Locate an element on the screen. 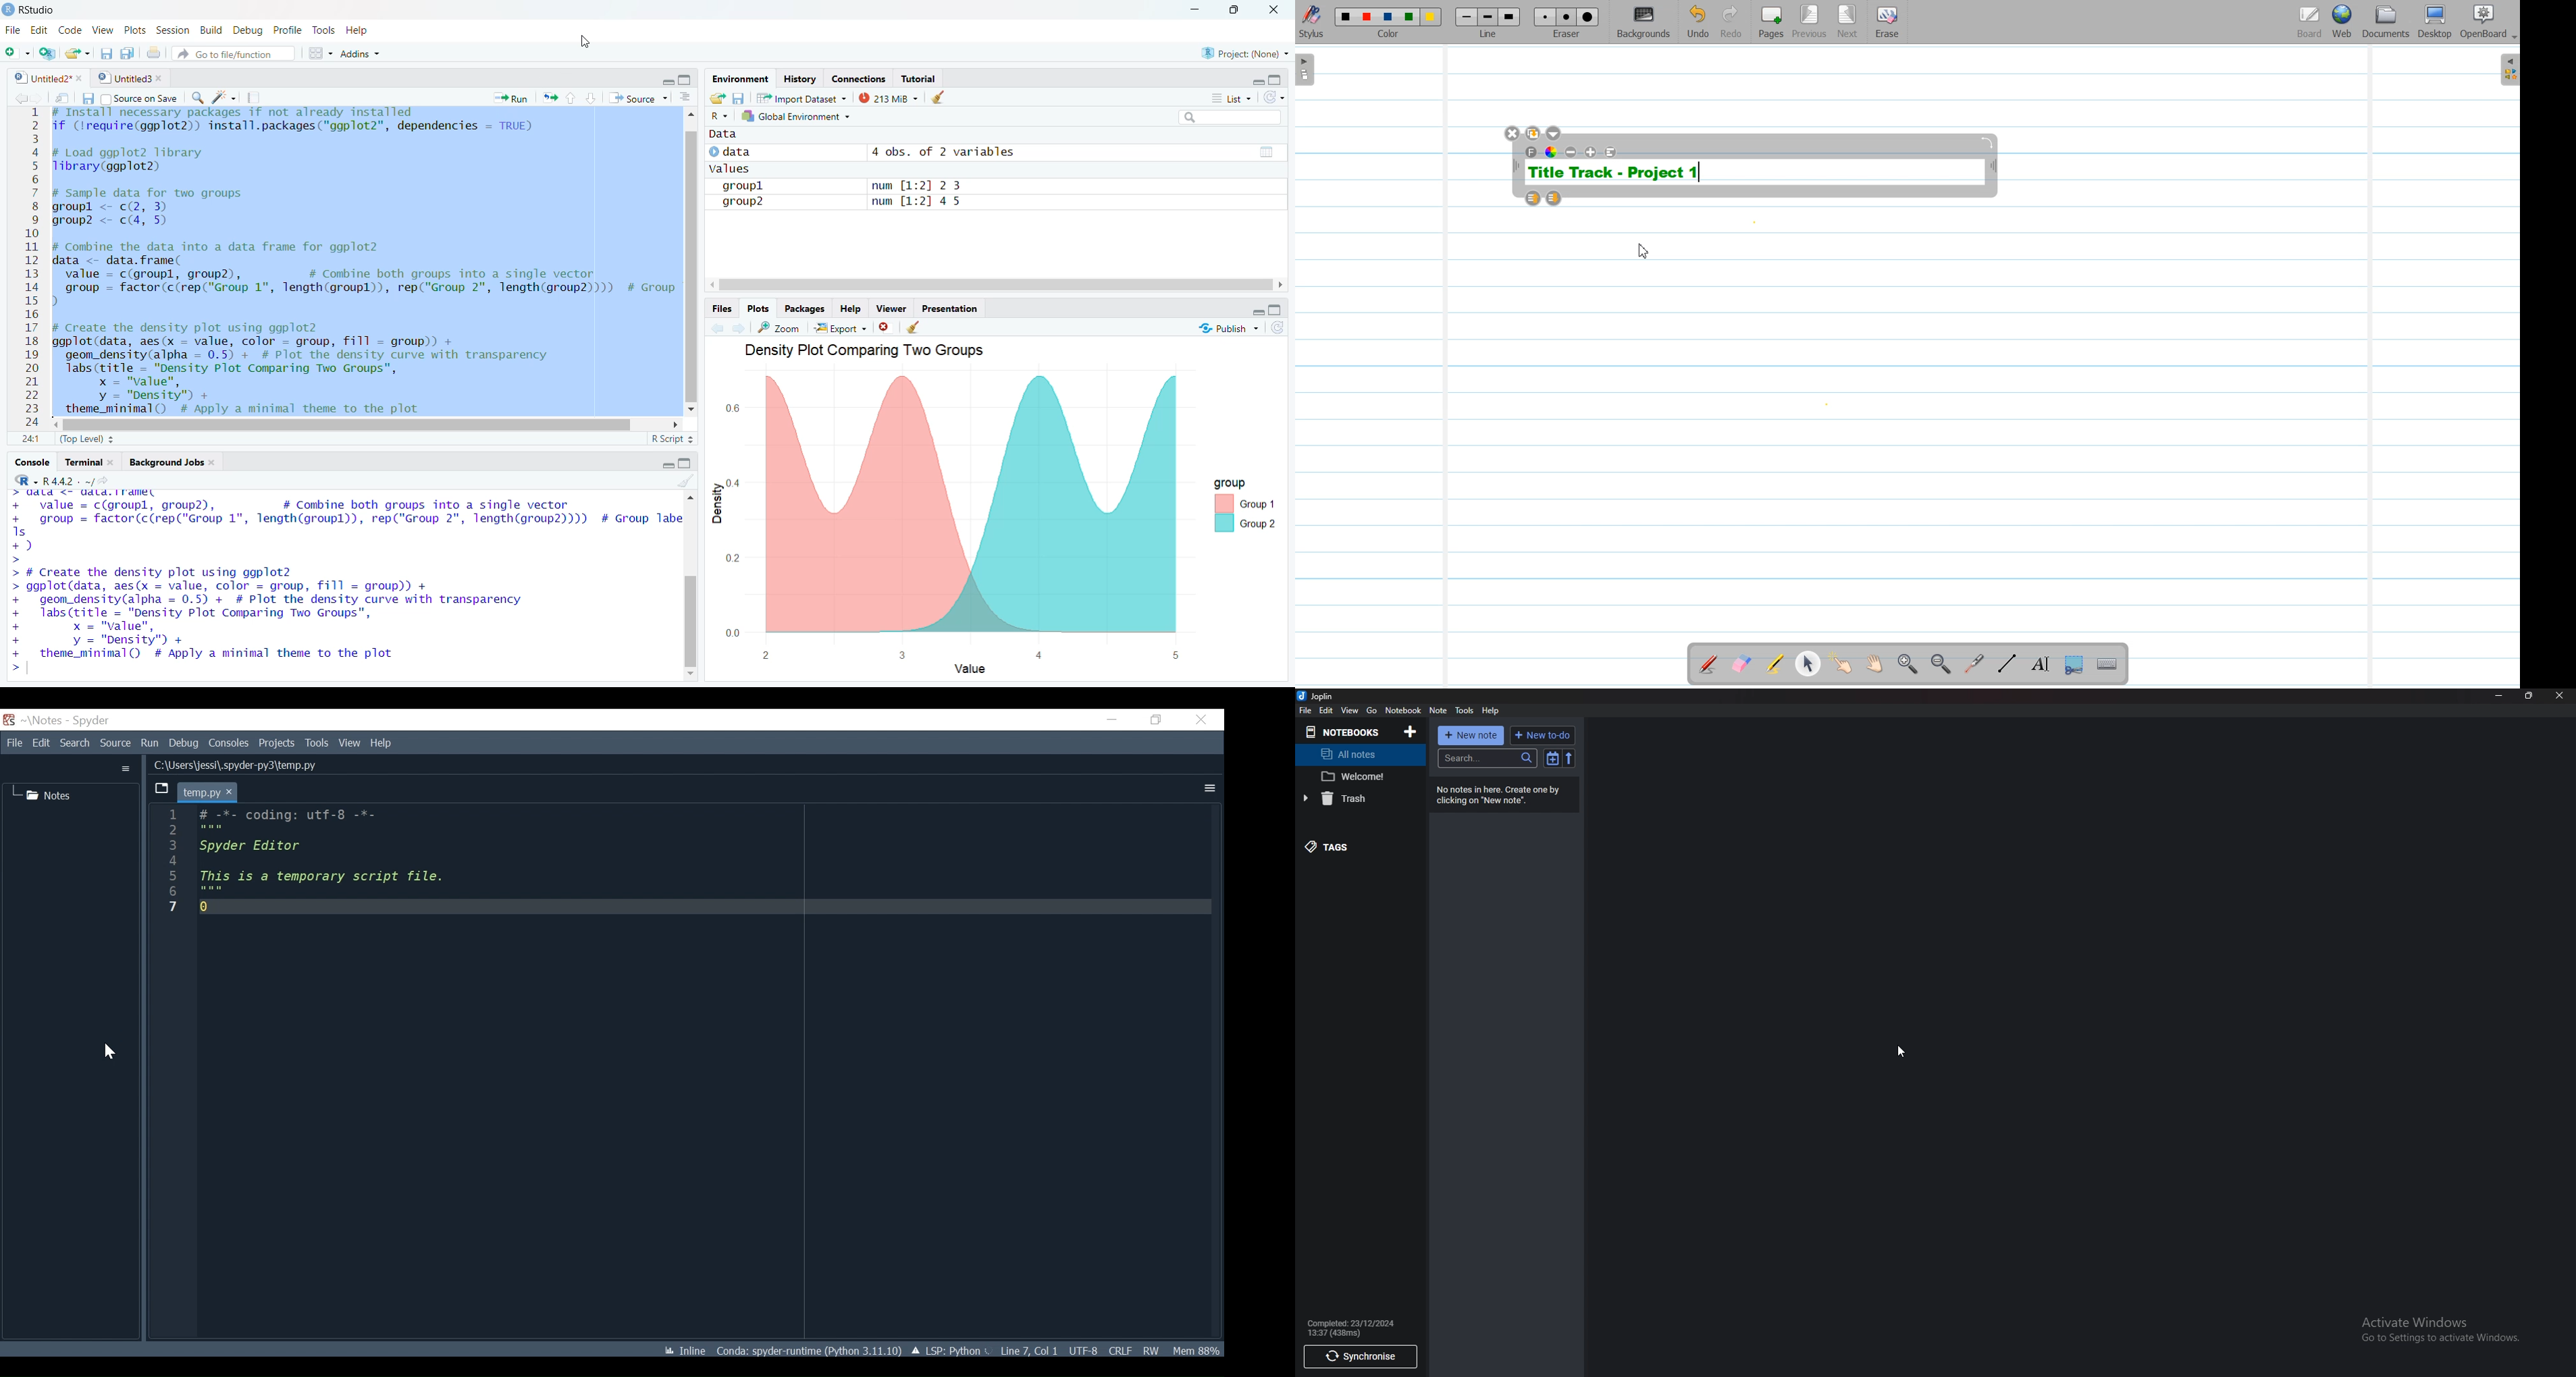  save is located at coordinates (740, 98).